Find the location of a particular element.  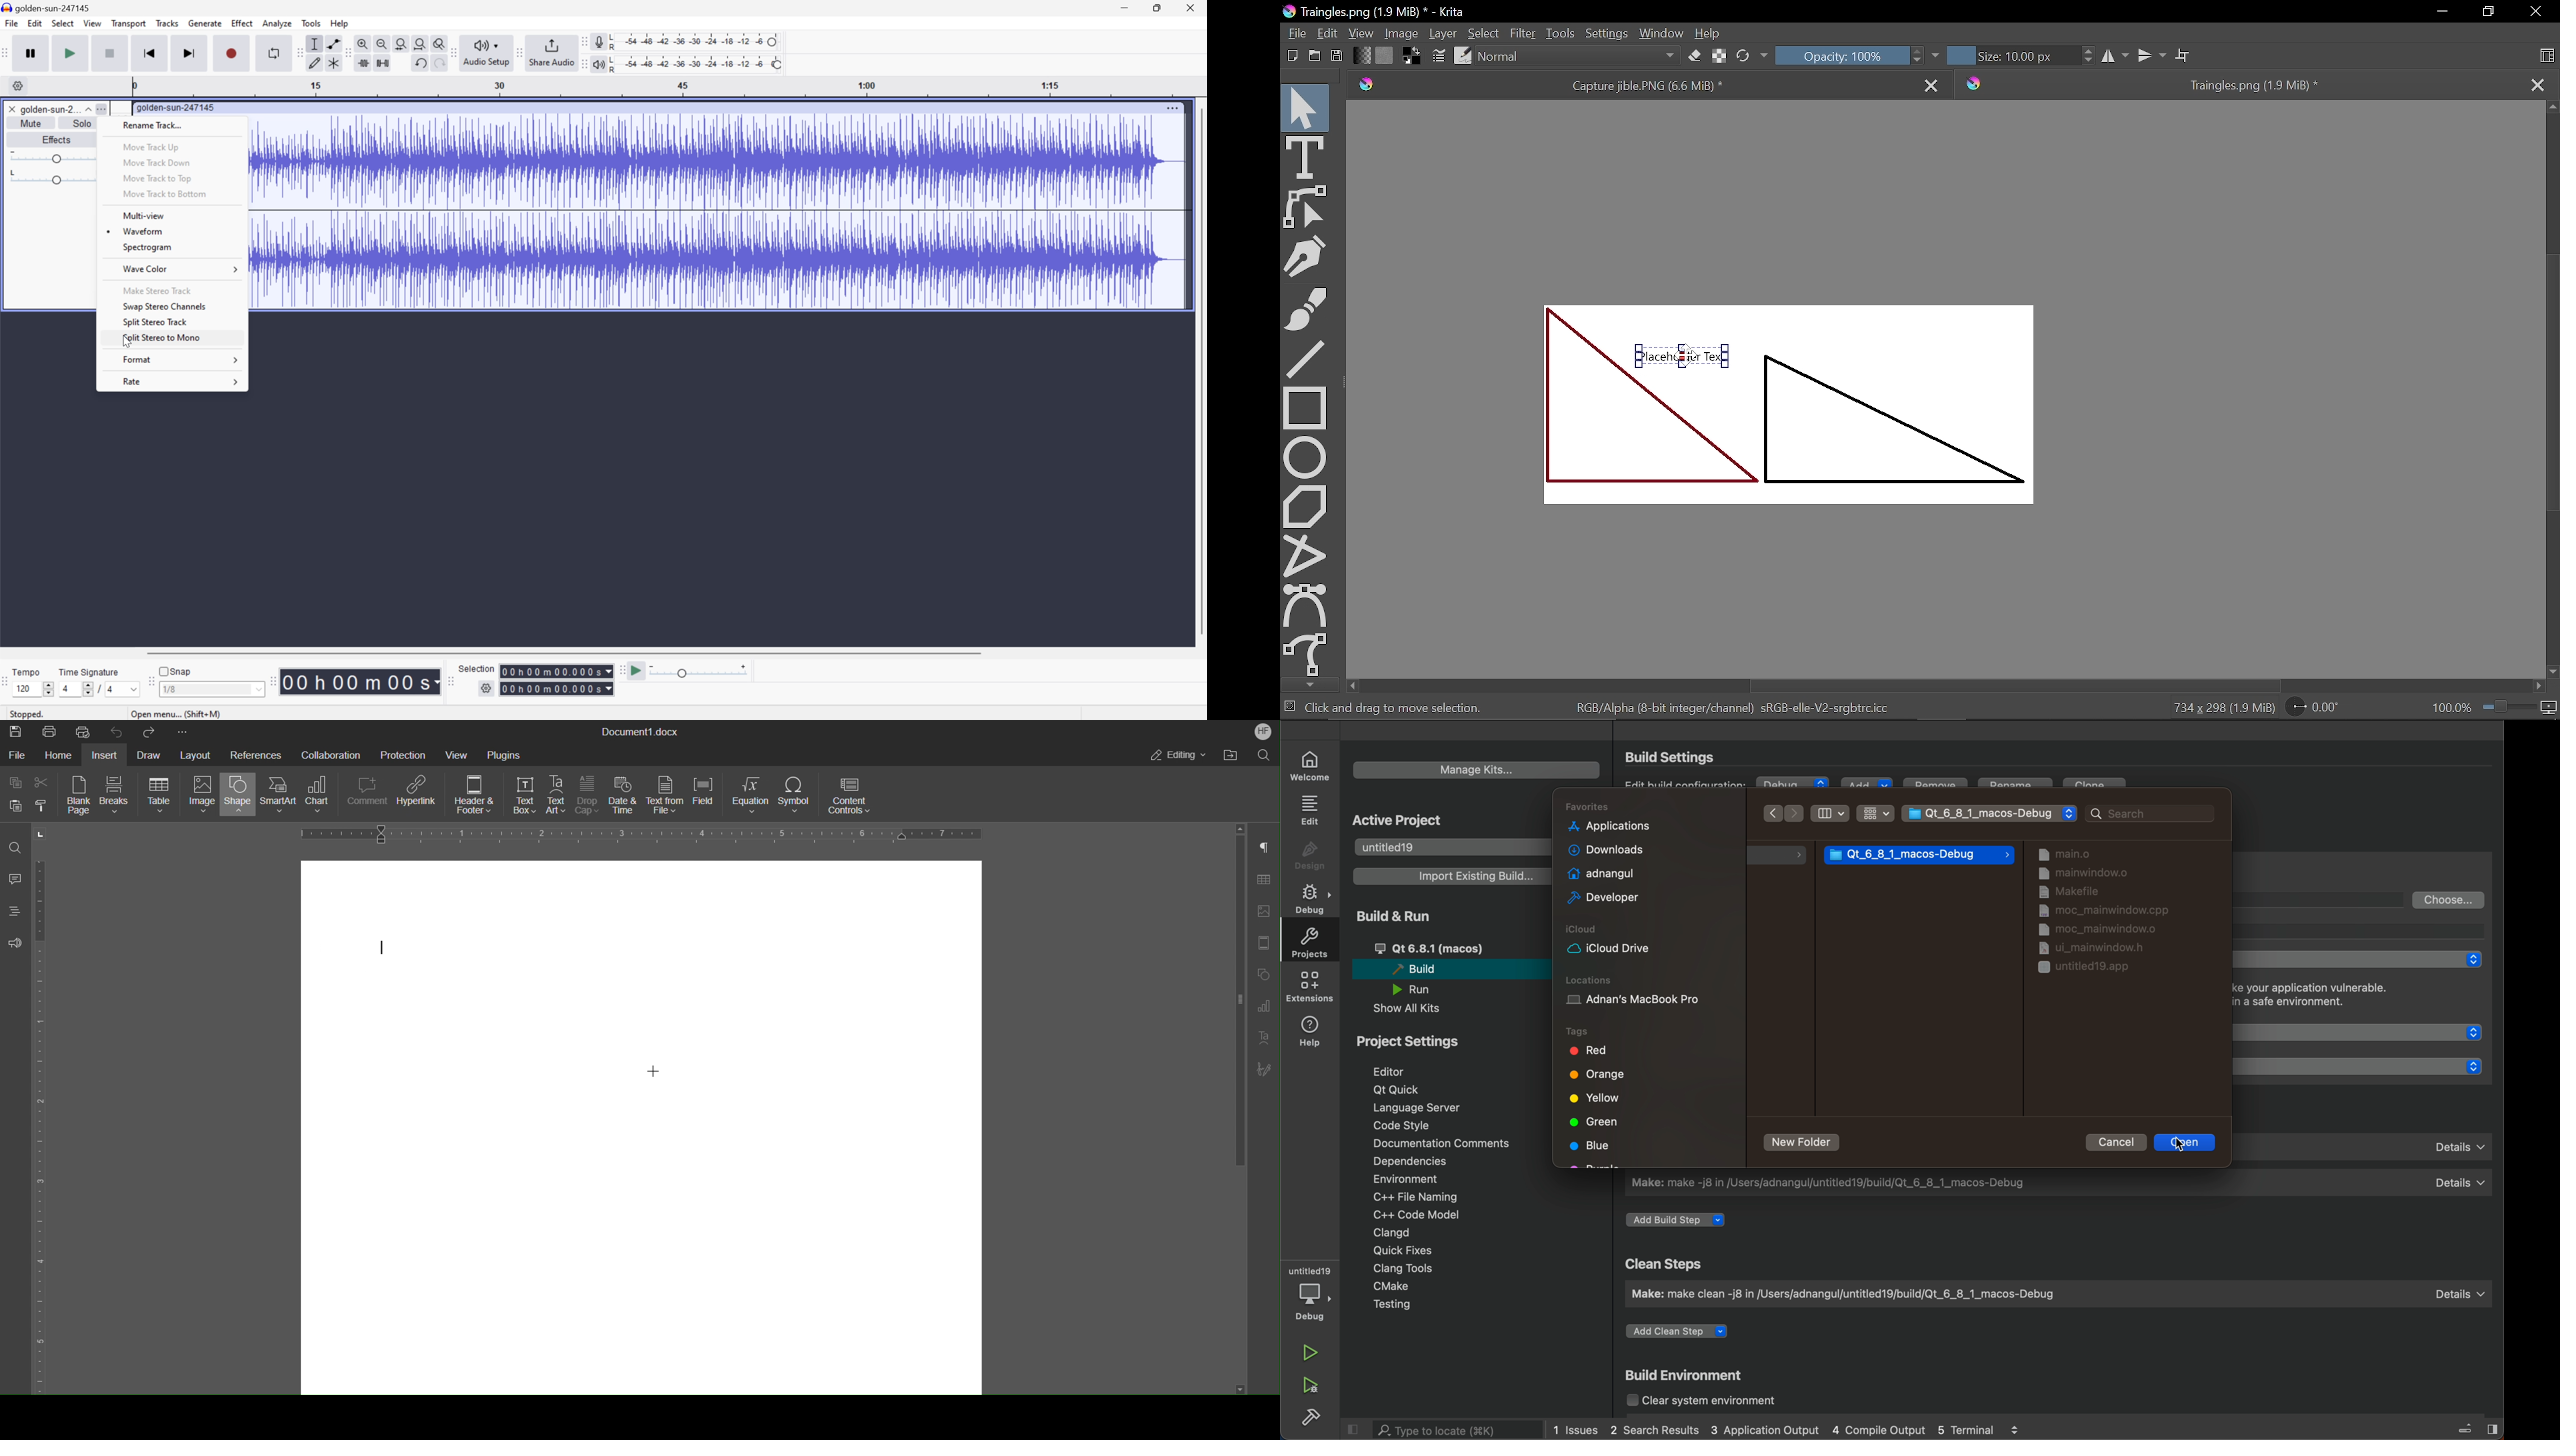

File is located at coordinates (1296, 34).